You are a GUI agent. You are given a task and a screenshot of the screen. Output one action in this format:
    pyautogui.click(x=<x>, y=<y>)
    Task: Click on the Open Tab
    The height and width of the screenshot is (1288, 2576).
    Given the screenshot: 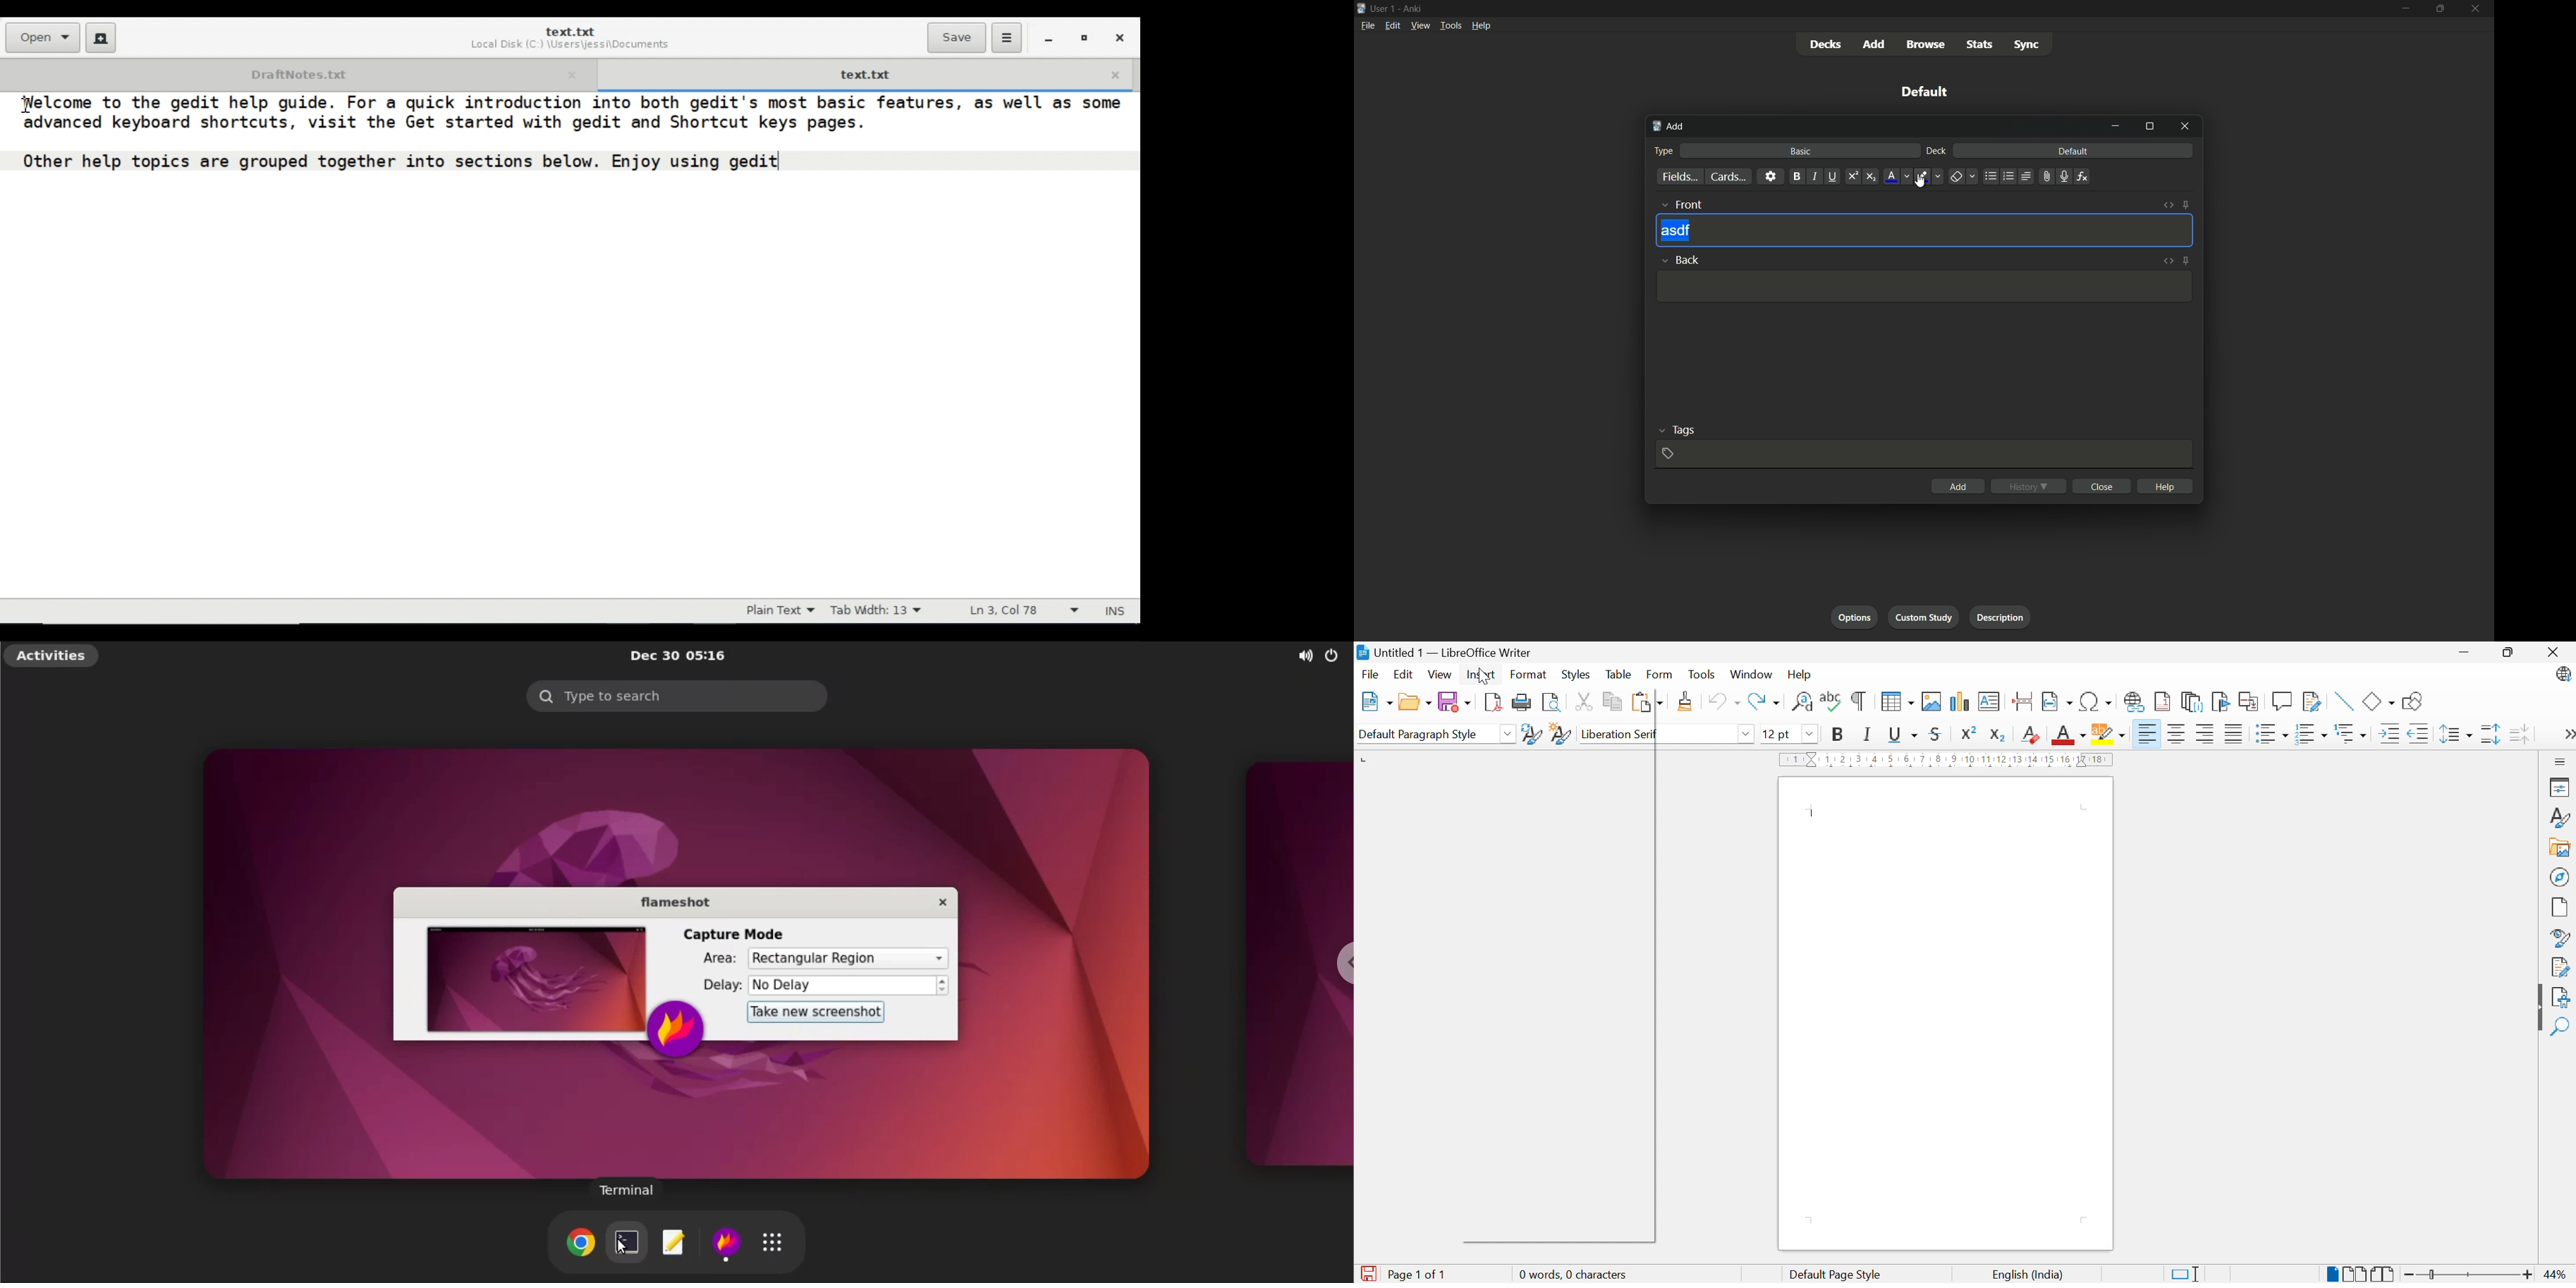 What is the action you would take?
    pyautogui.click(x=296, y=73)
    